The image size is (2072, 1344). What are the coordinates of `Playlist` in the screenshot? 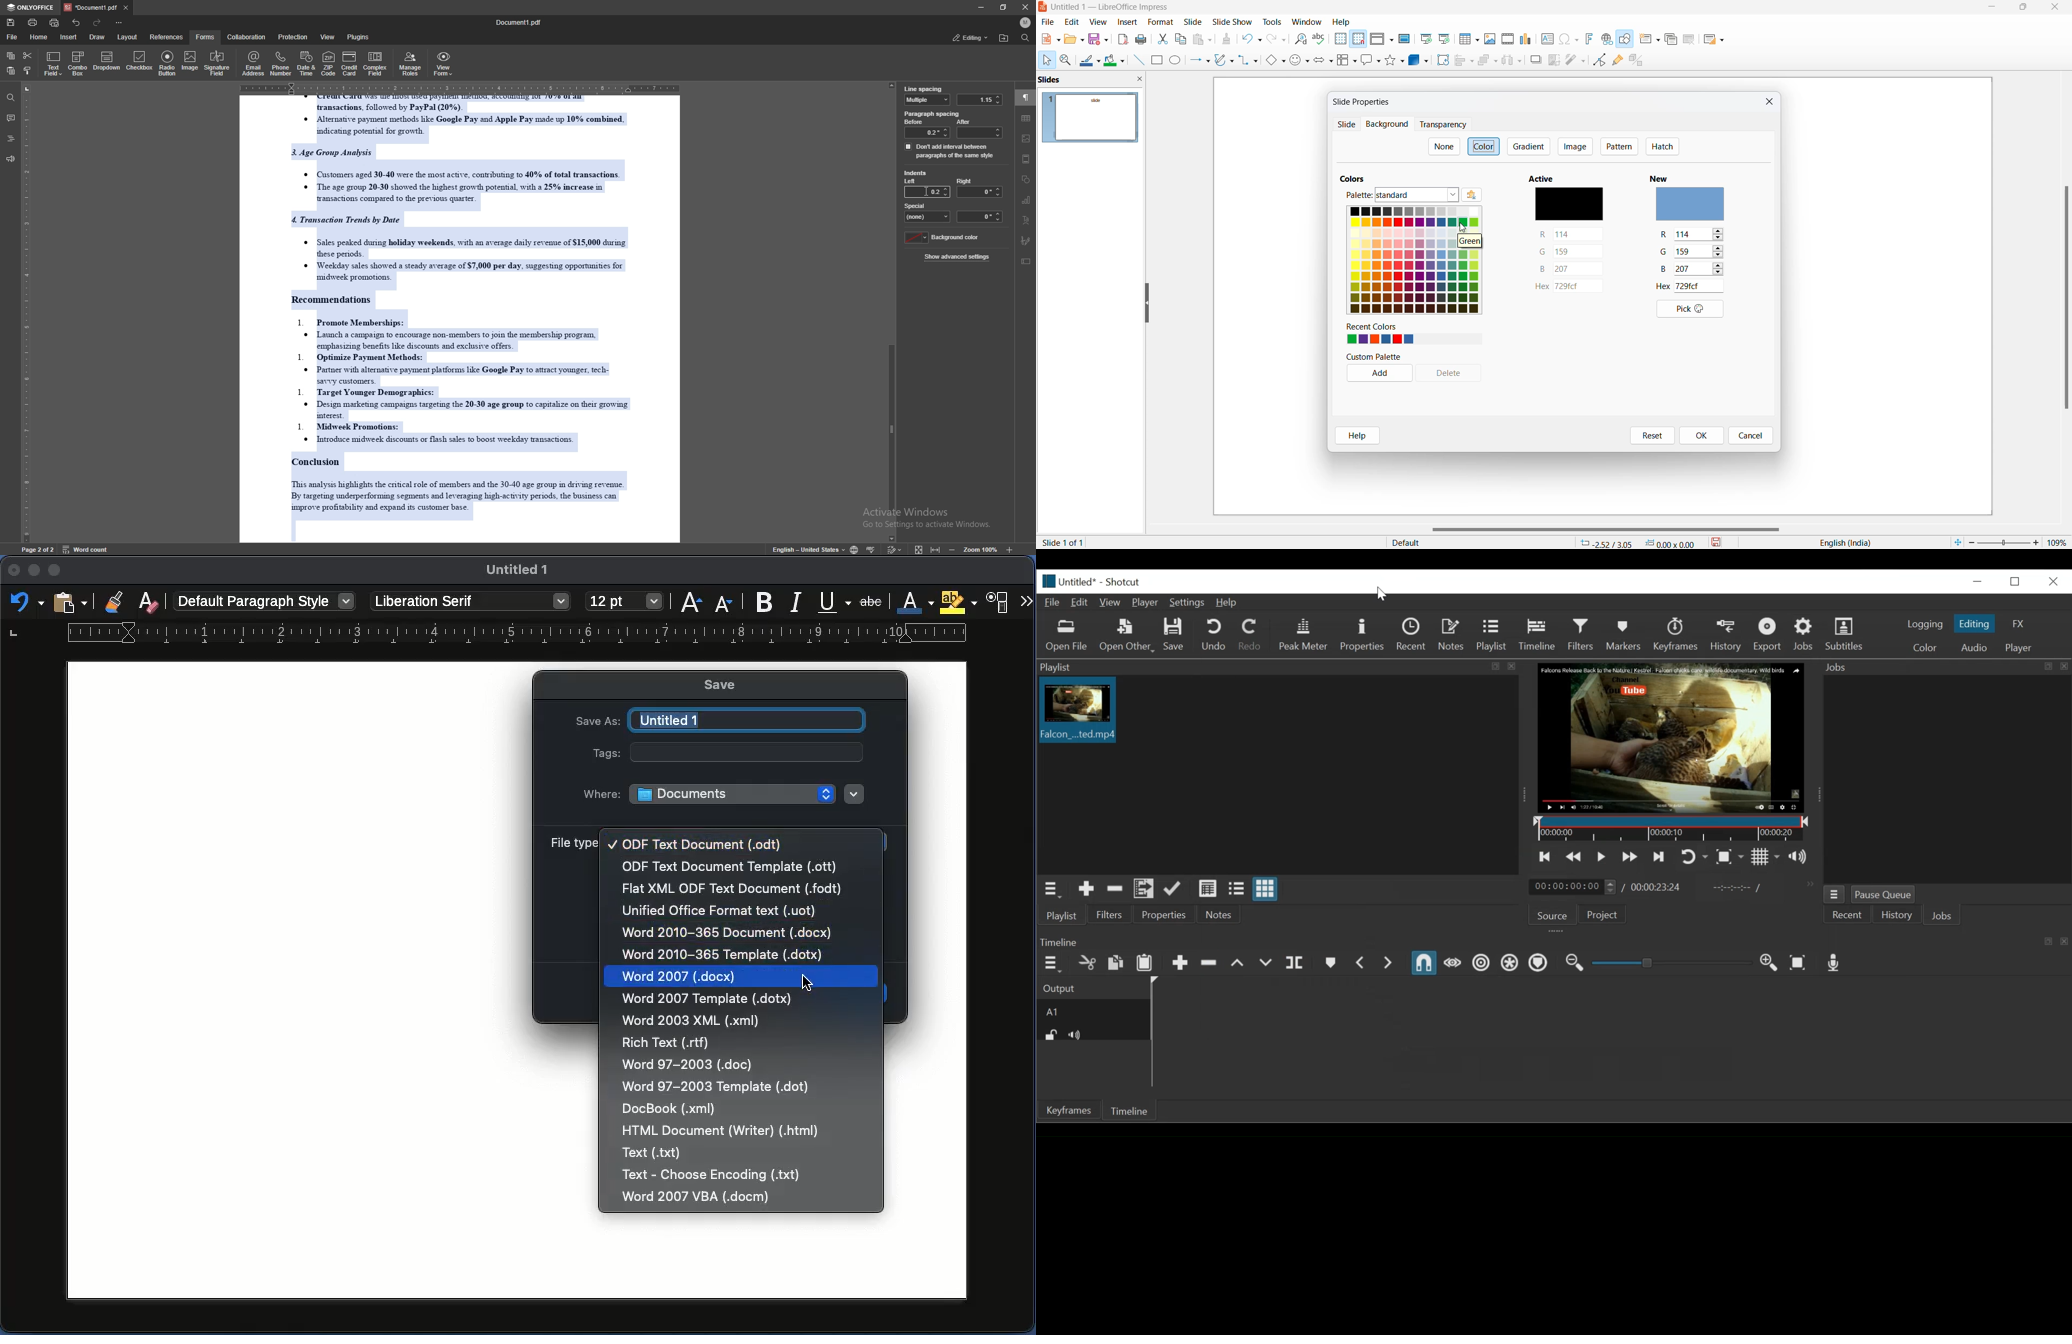 It's located at (1493, 636).